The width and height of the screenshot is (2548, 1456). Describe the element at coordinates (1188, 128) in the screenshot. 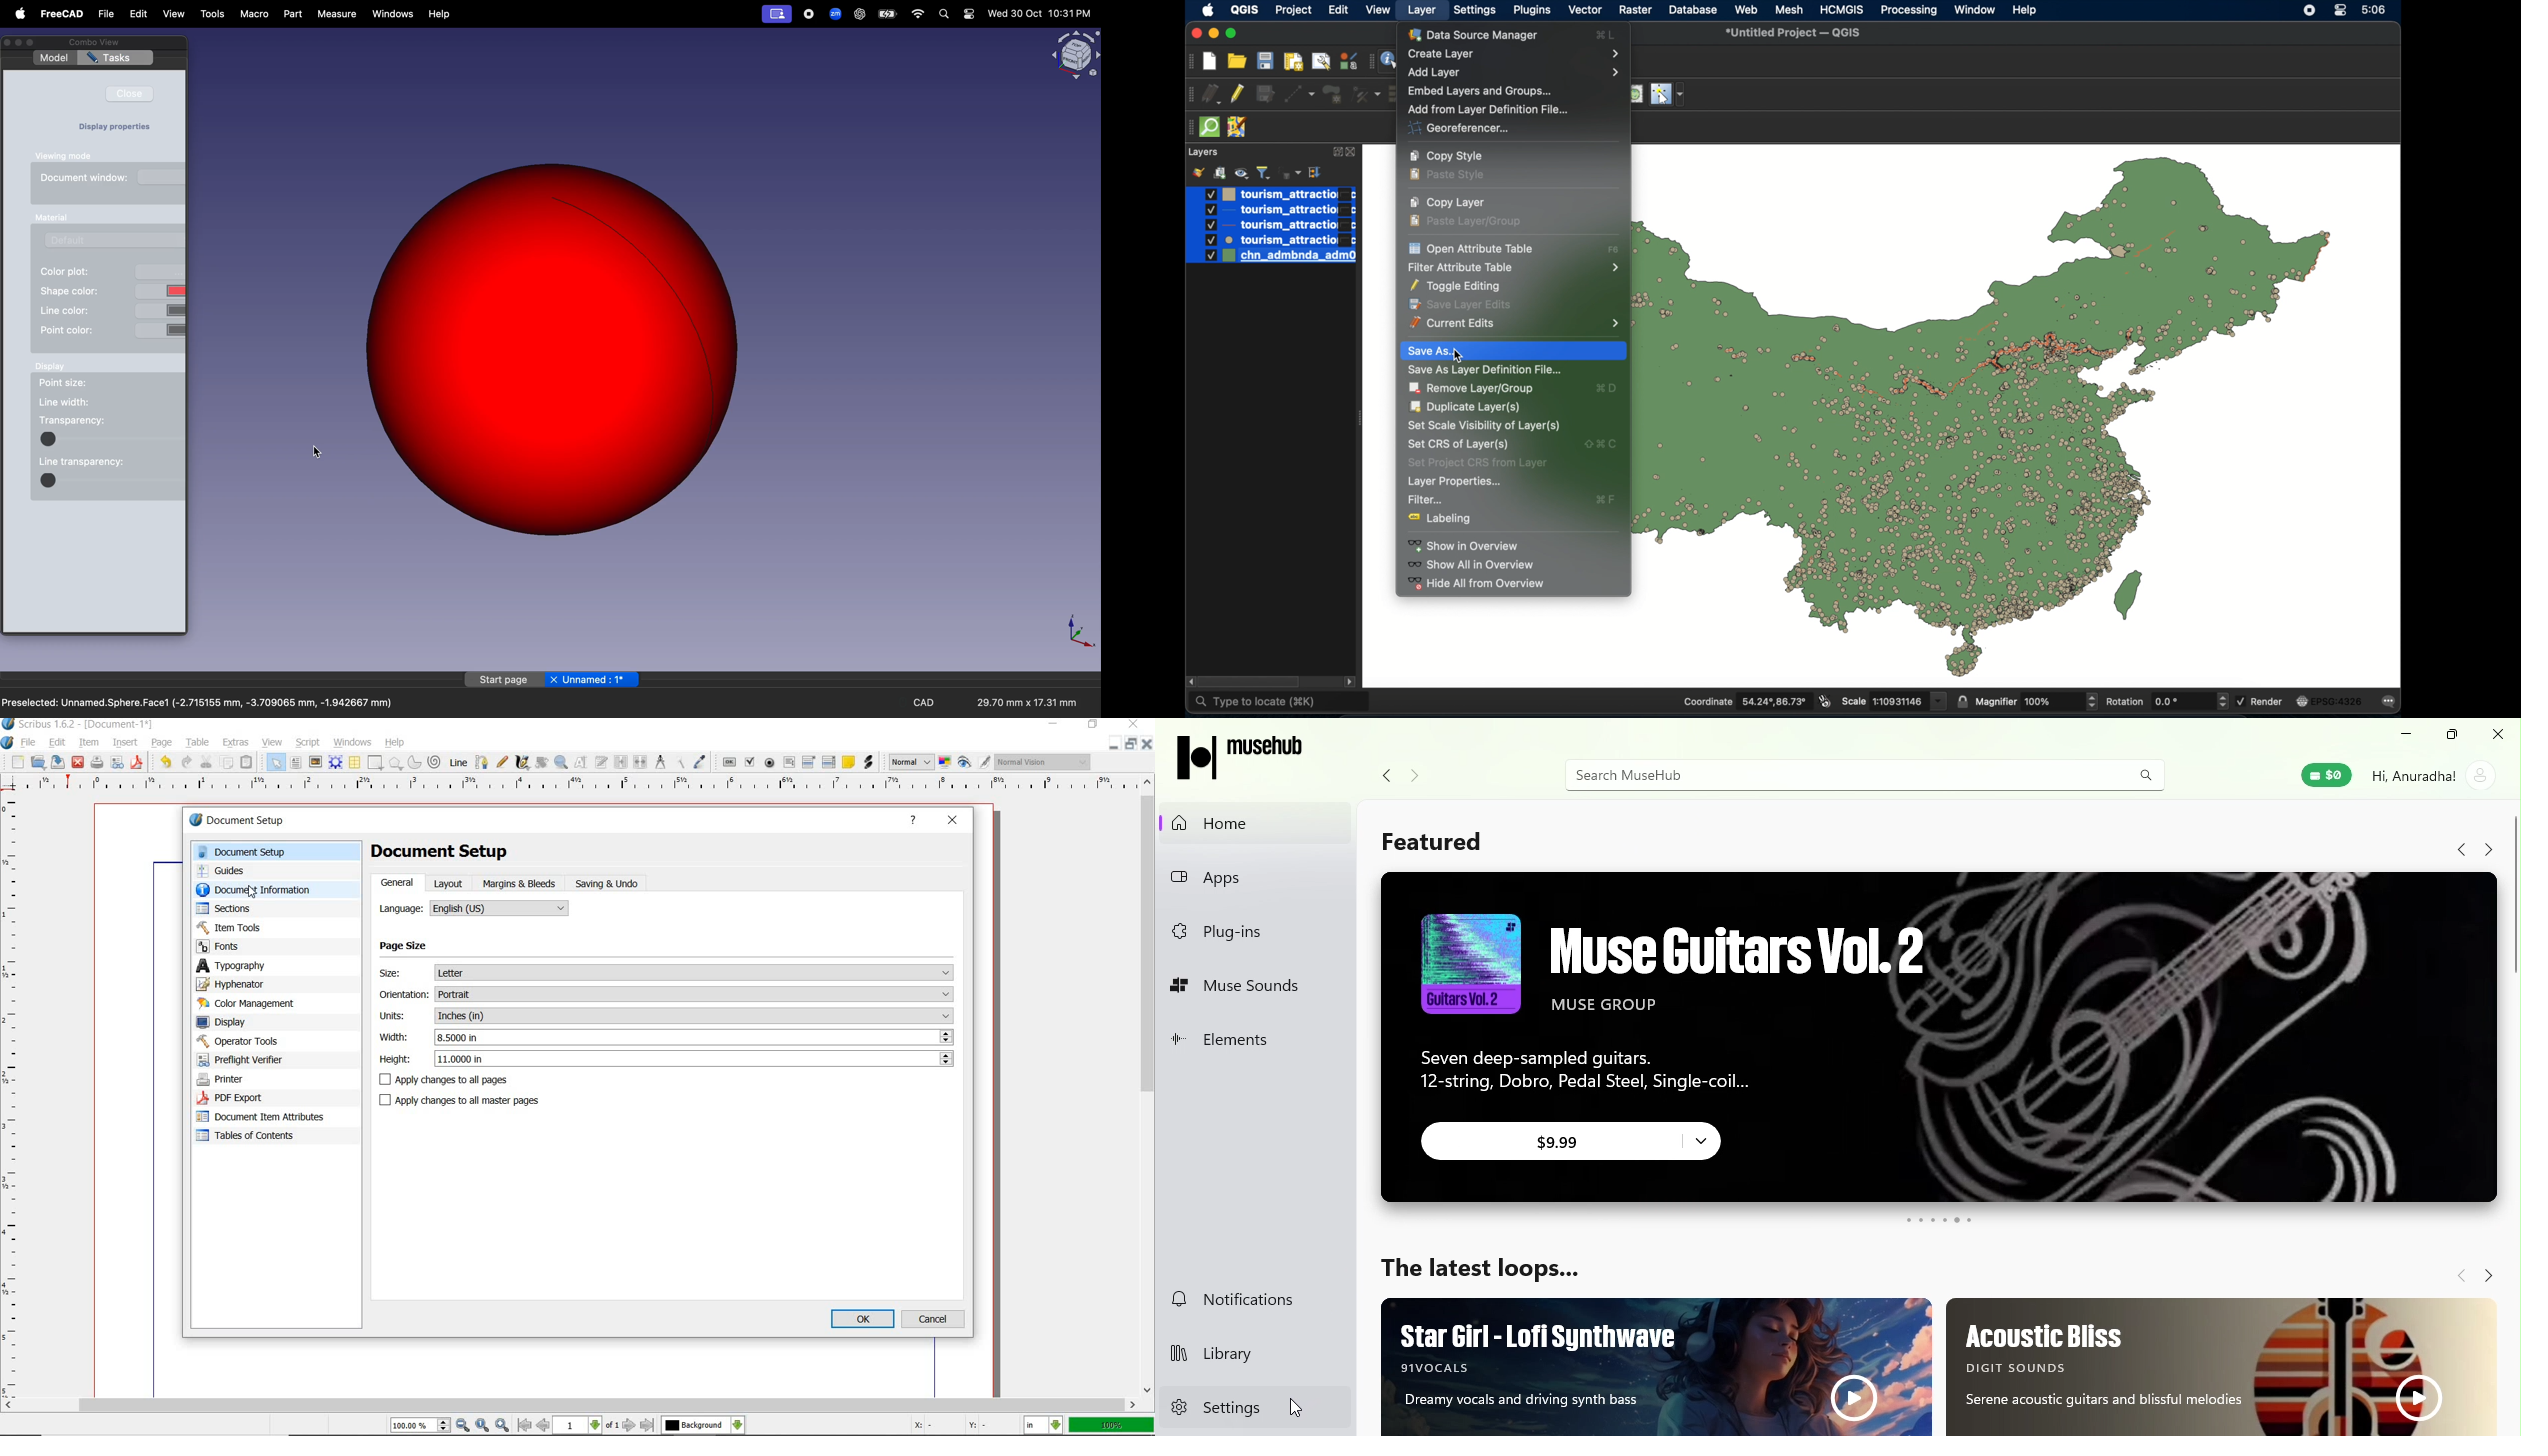

I see `drag handle` at that location.